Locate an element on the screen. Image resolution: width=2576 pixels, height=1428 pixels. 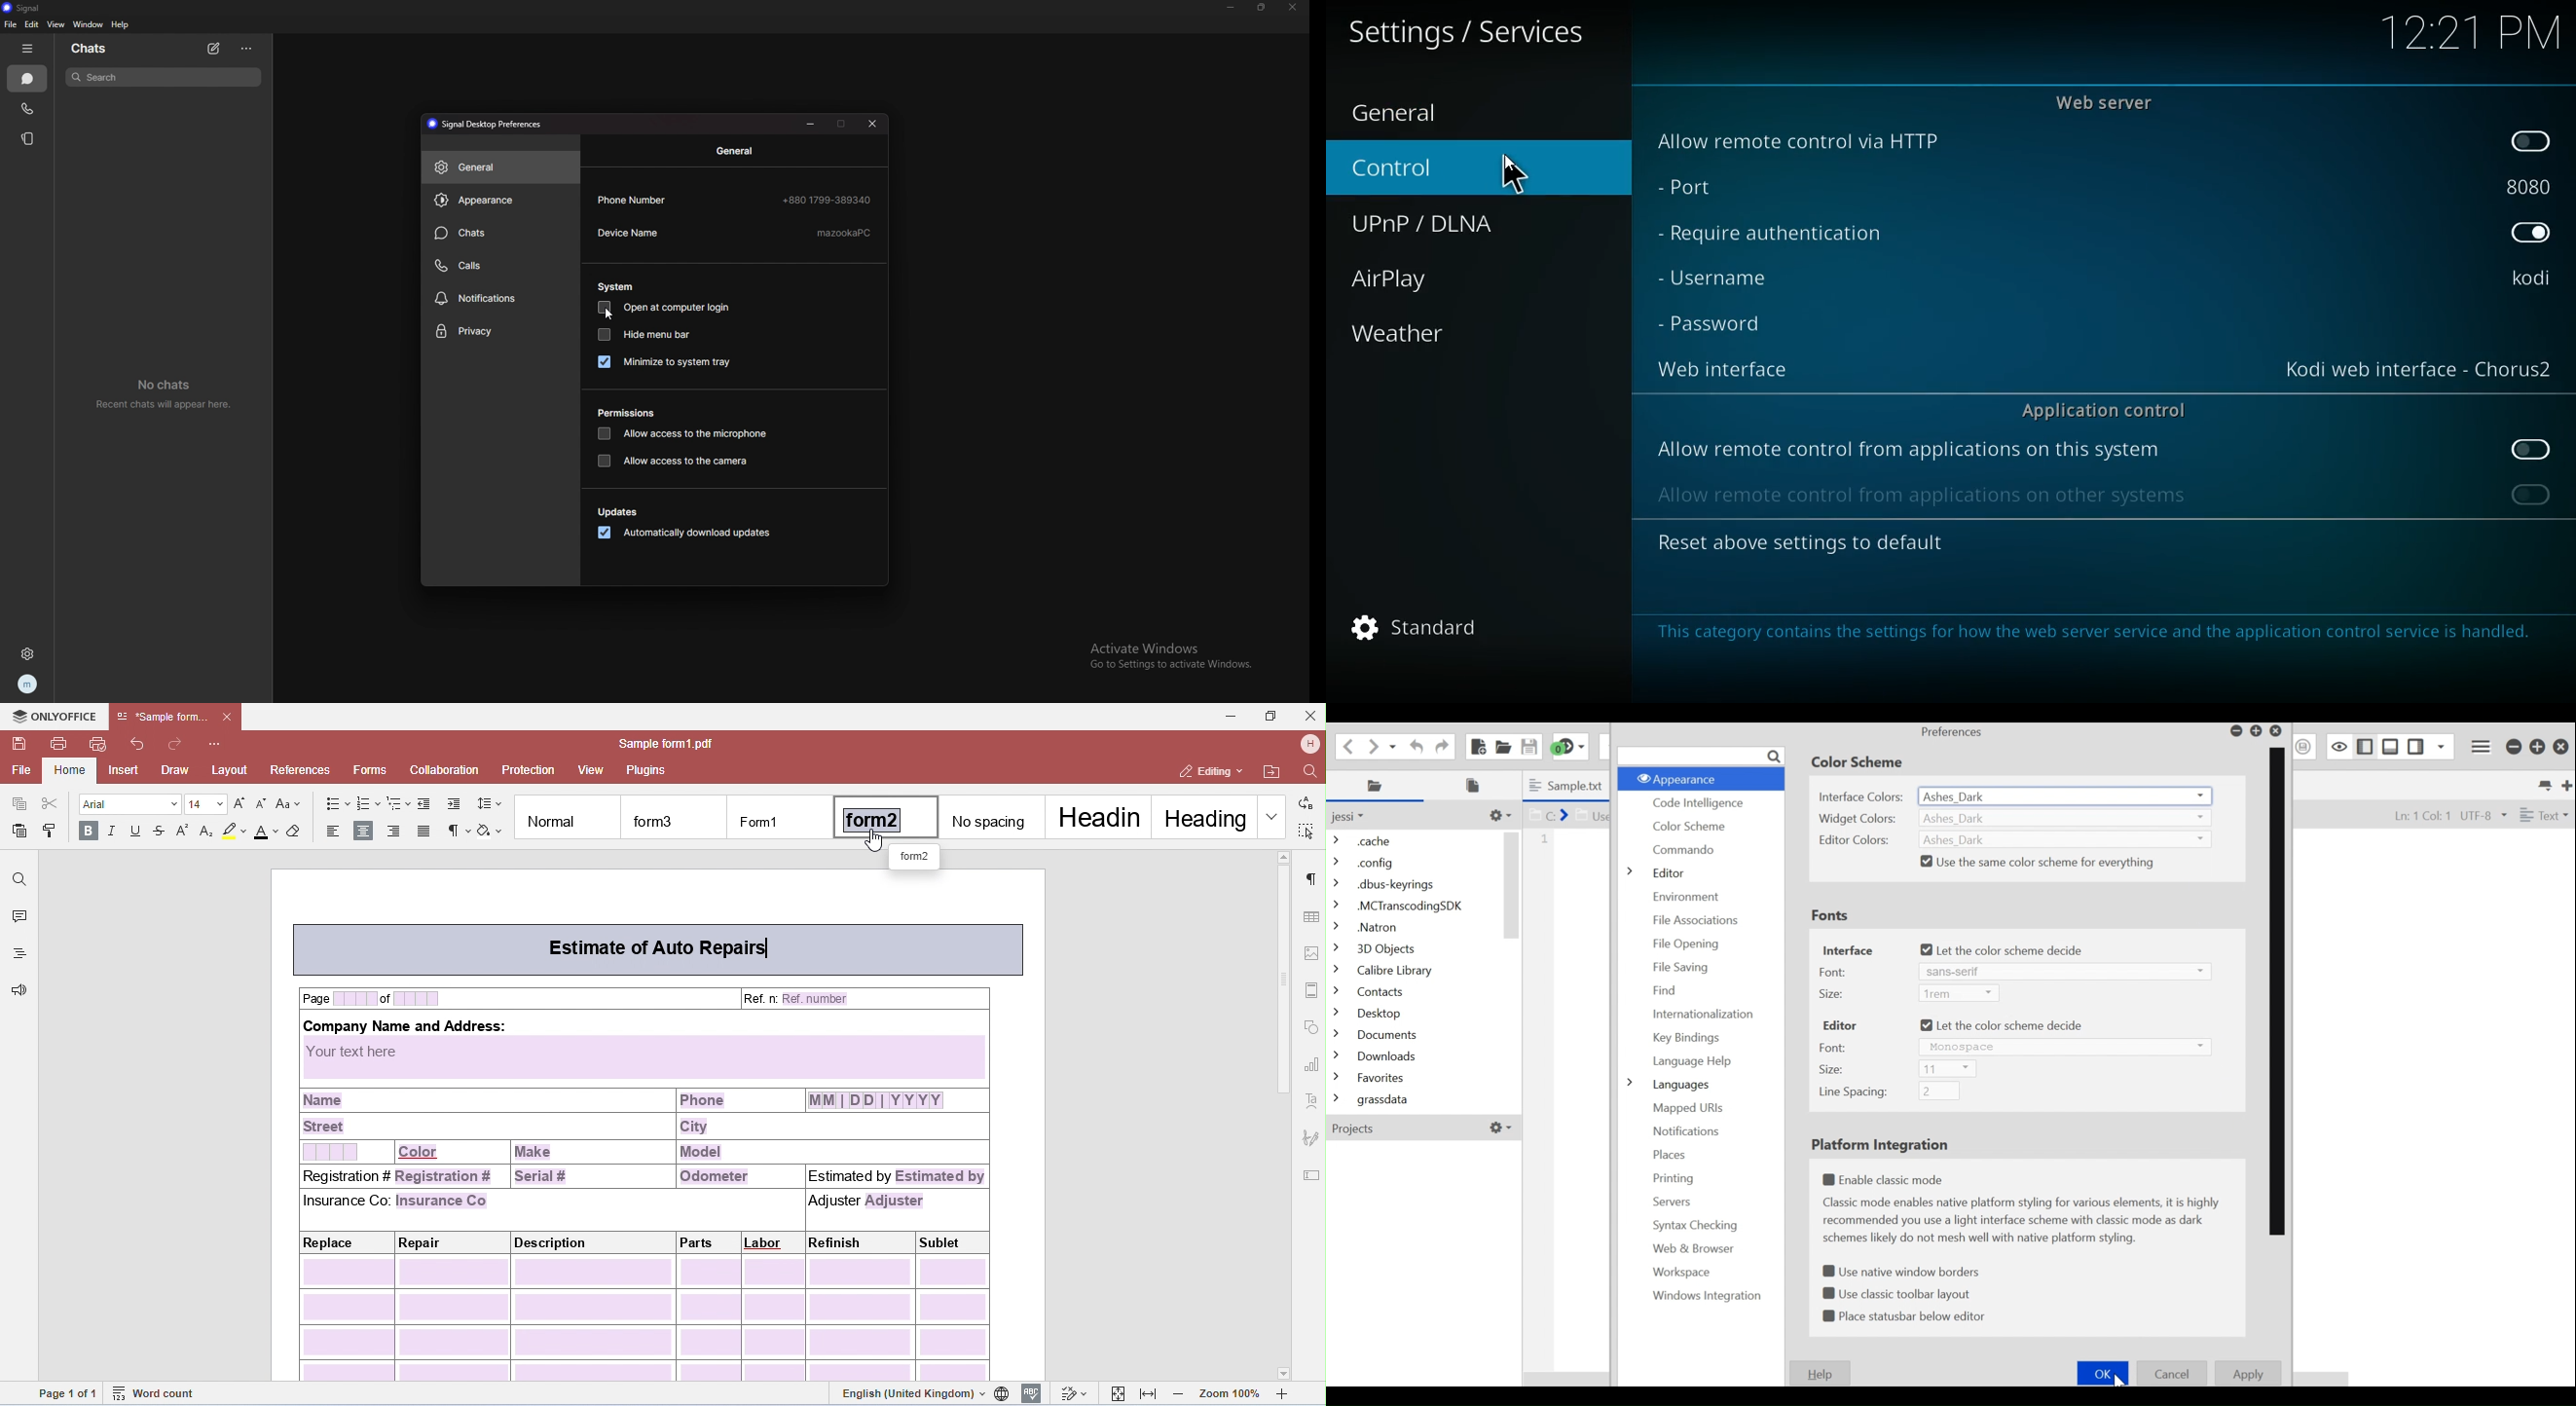
jump to the next syntax checking result is located at coordinates (1569, 747).